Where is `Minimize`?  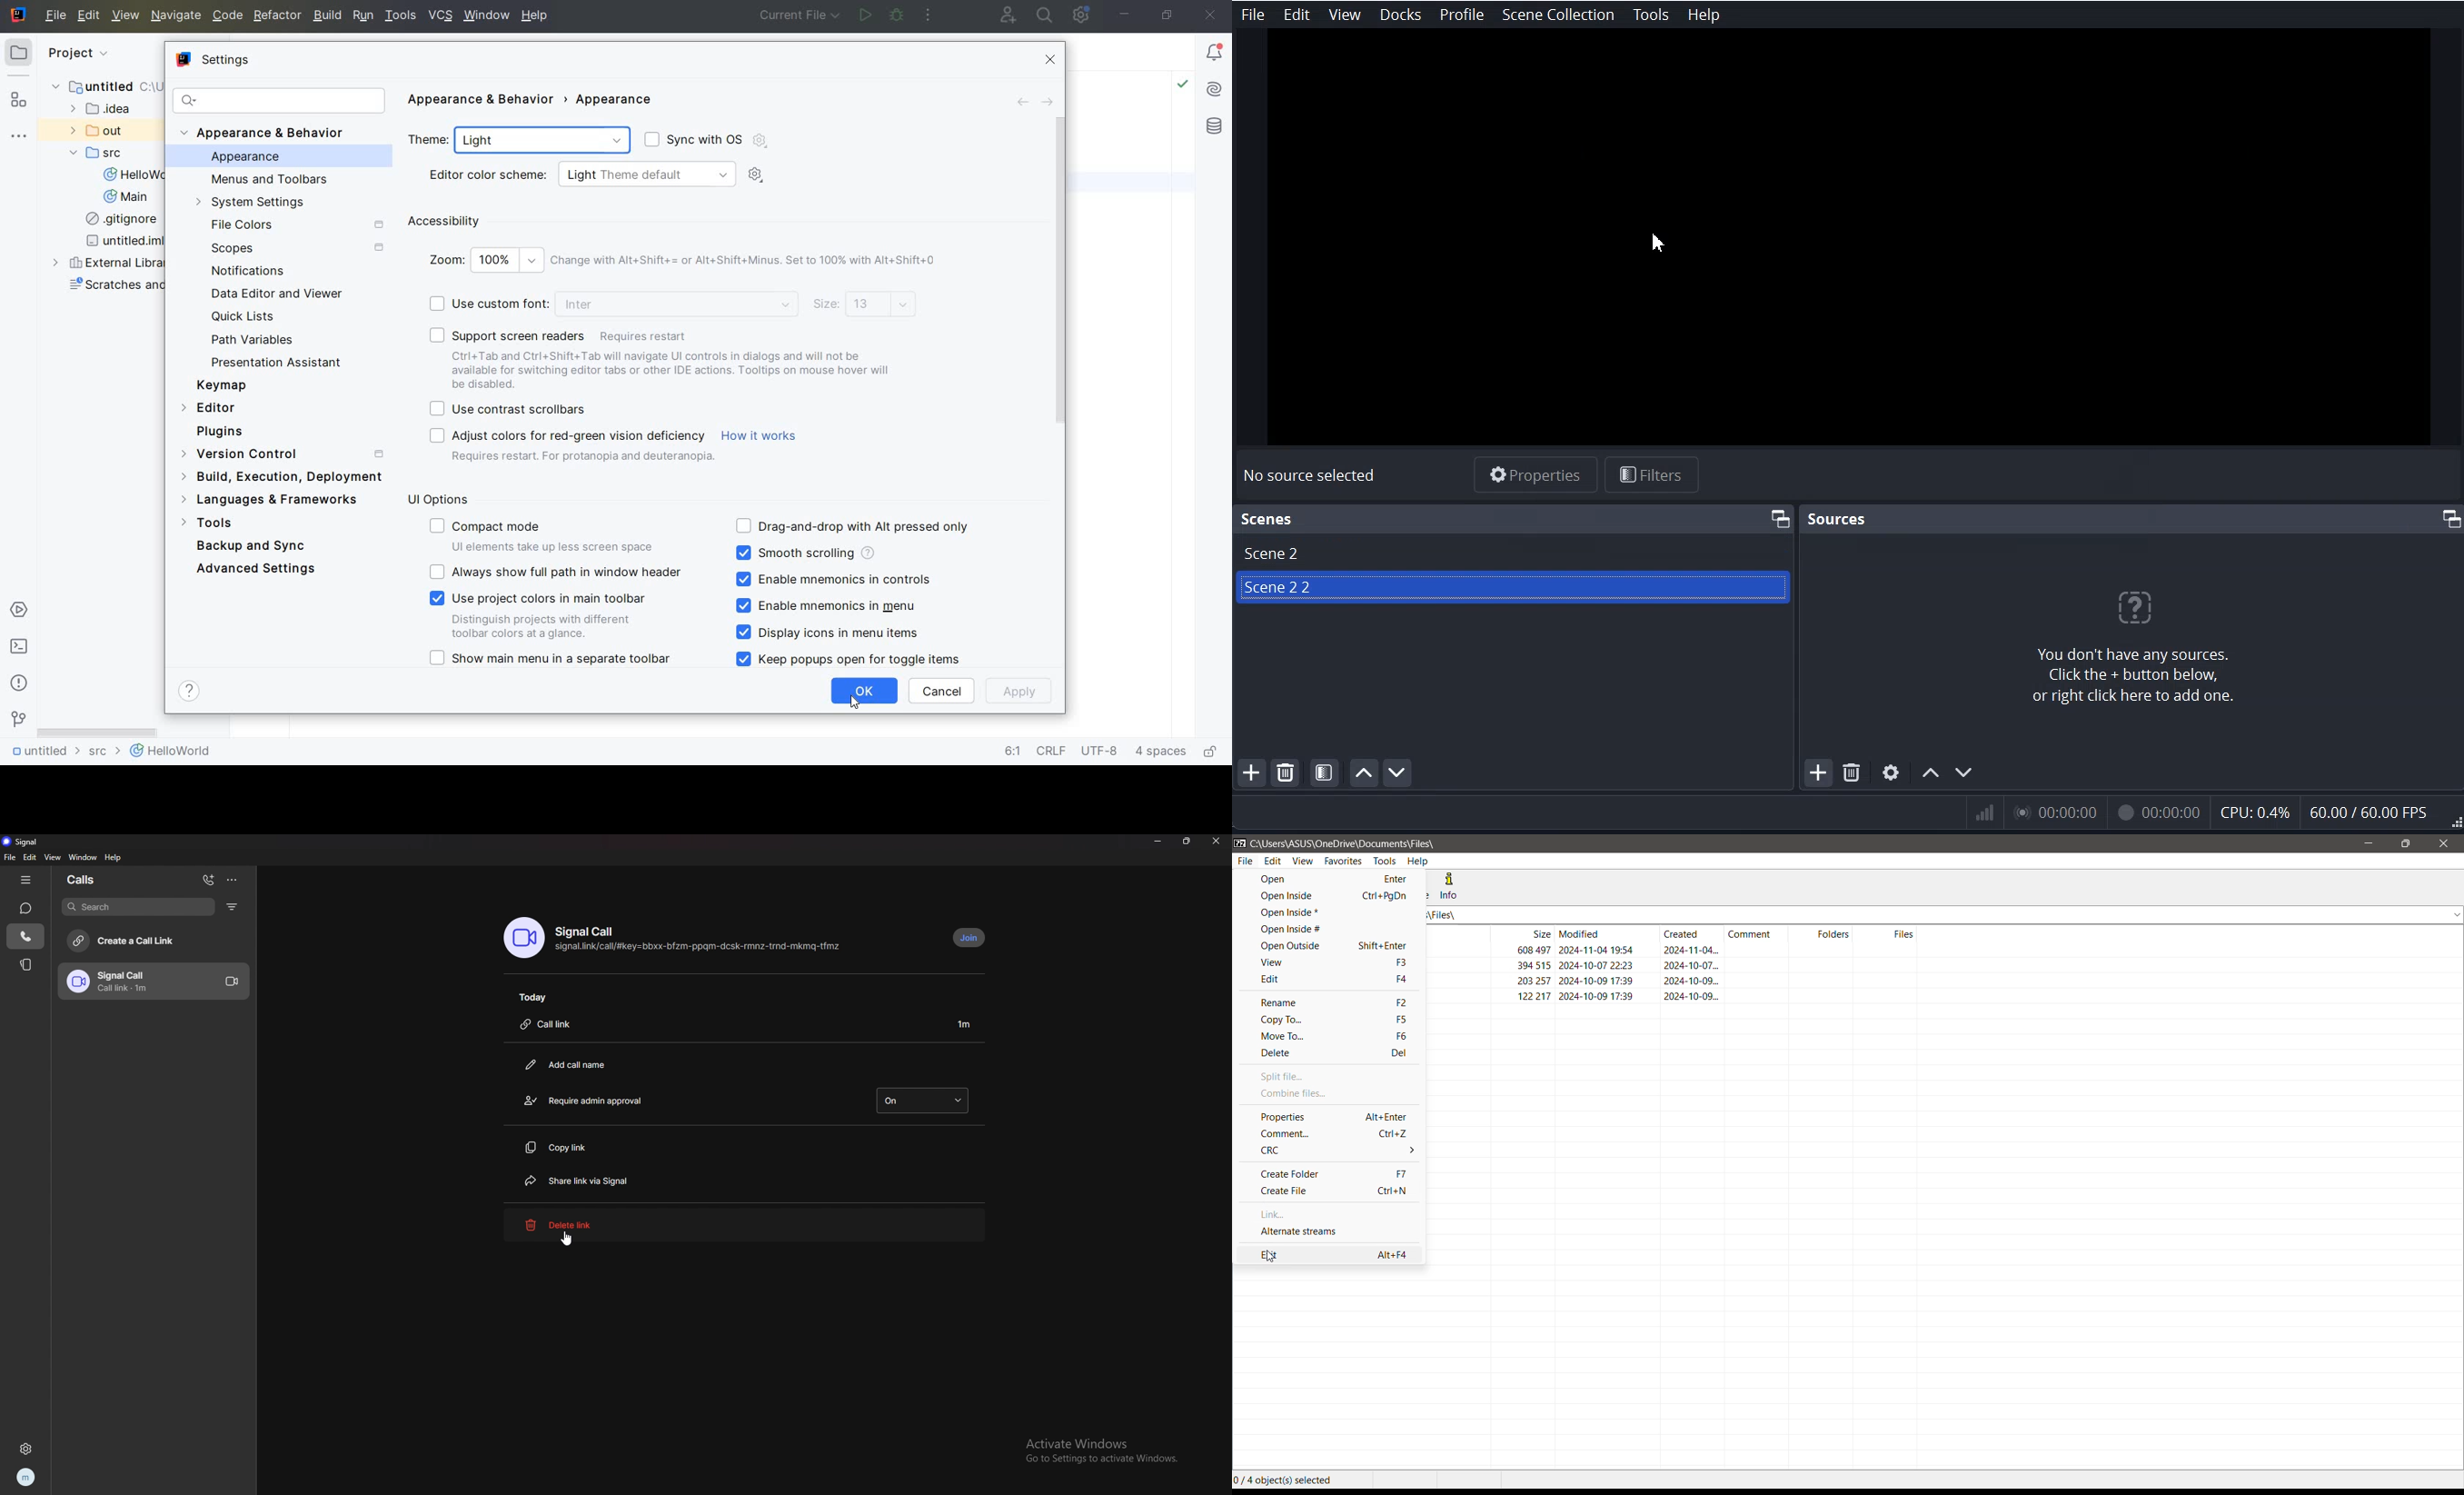
Minimize is located at coordinates (2368, 843).